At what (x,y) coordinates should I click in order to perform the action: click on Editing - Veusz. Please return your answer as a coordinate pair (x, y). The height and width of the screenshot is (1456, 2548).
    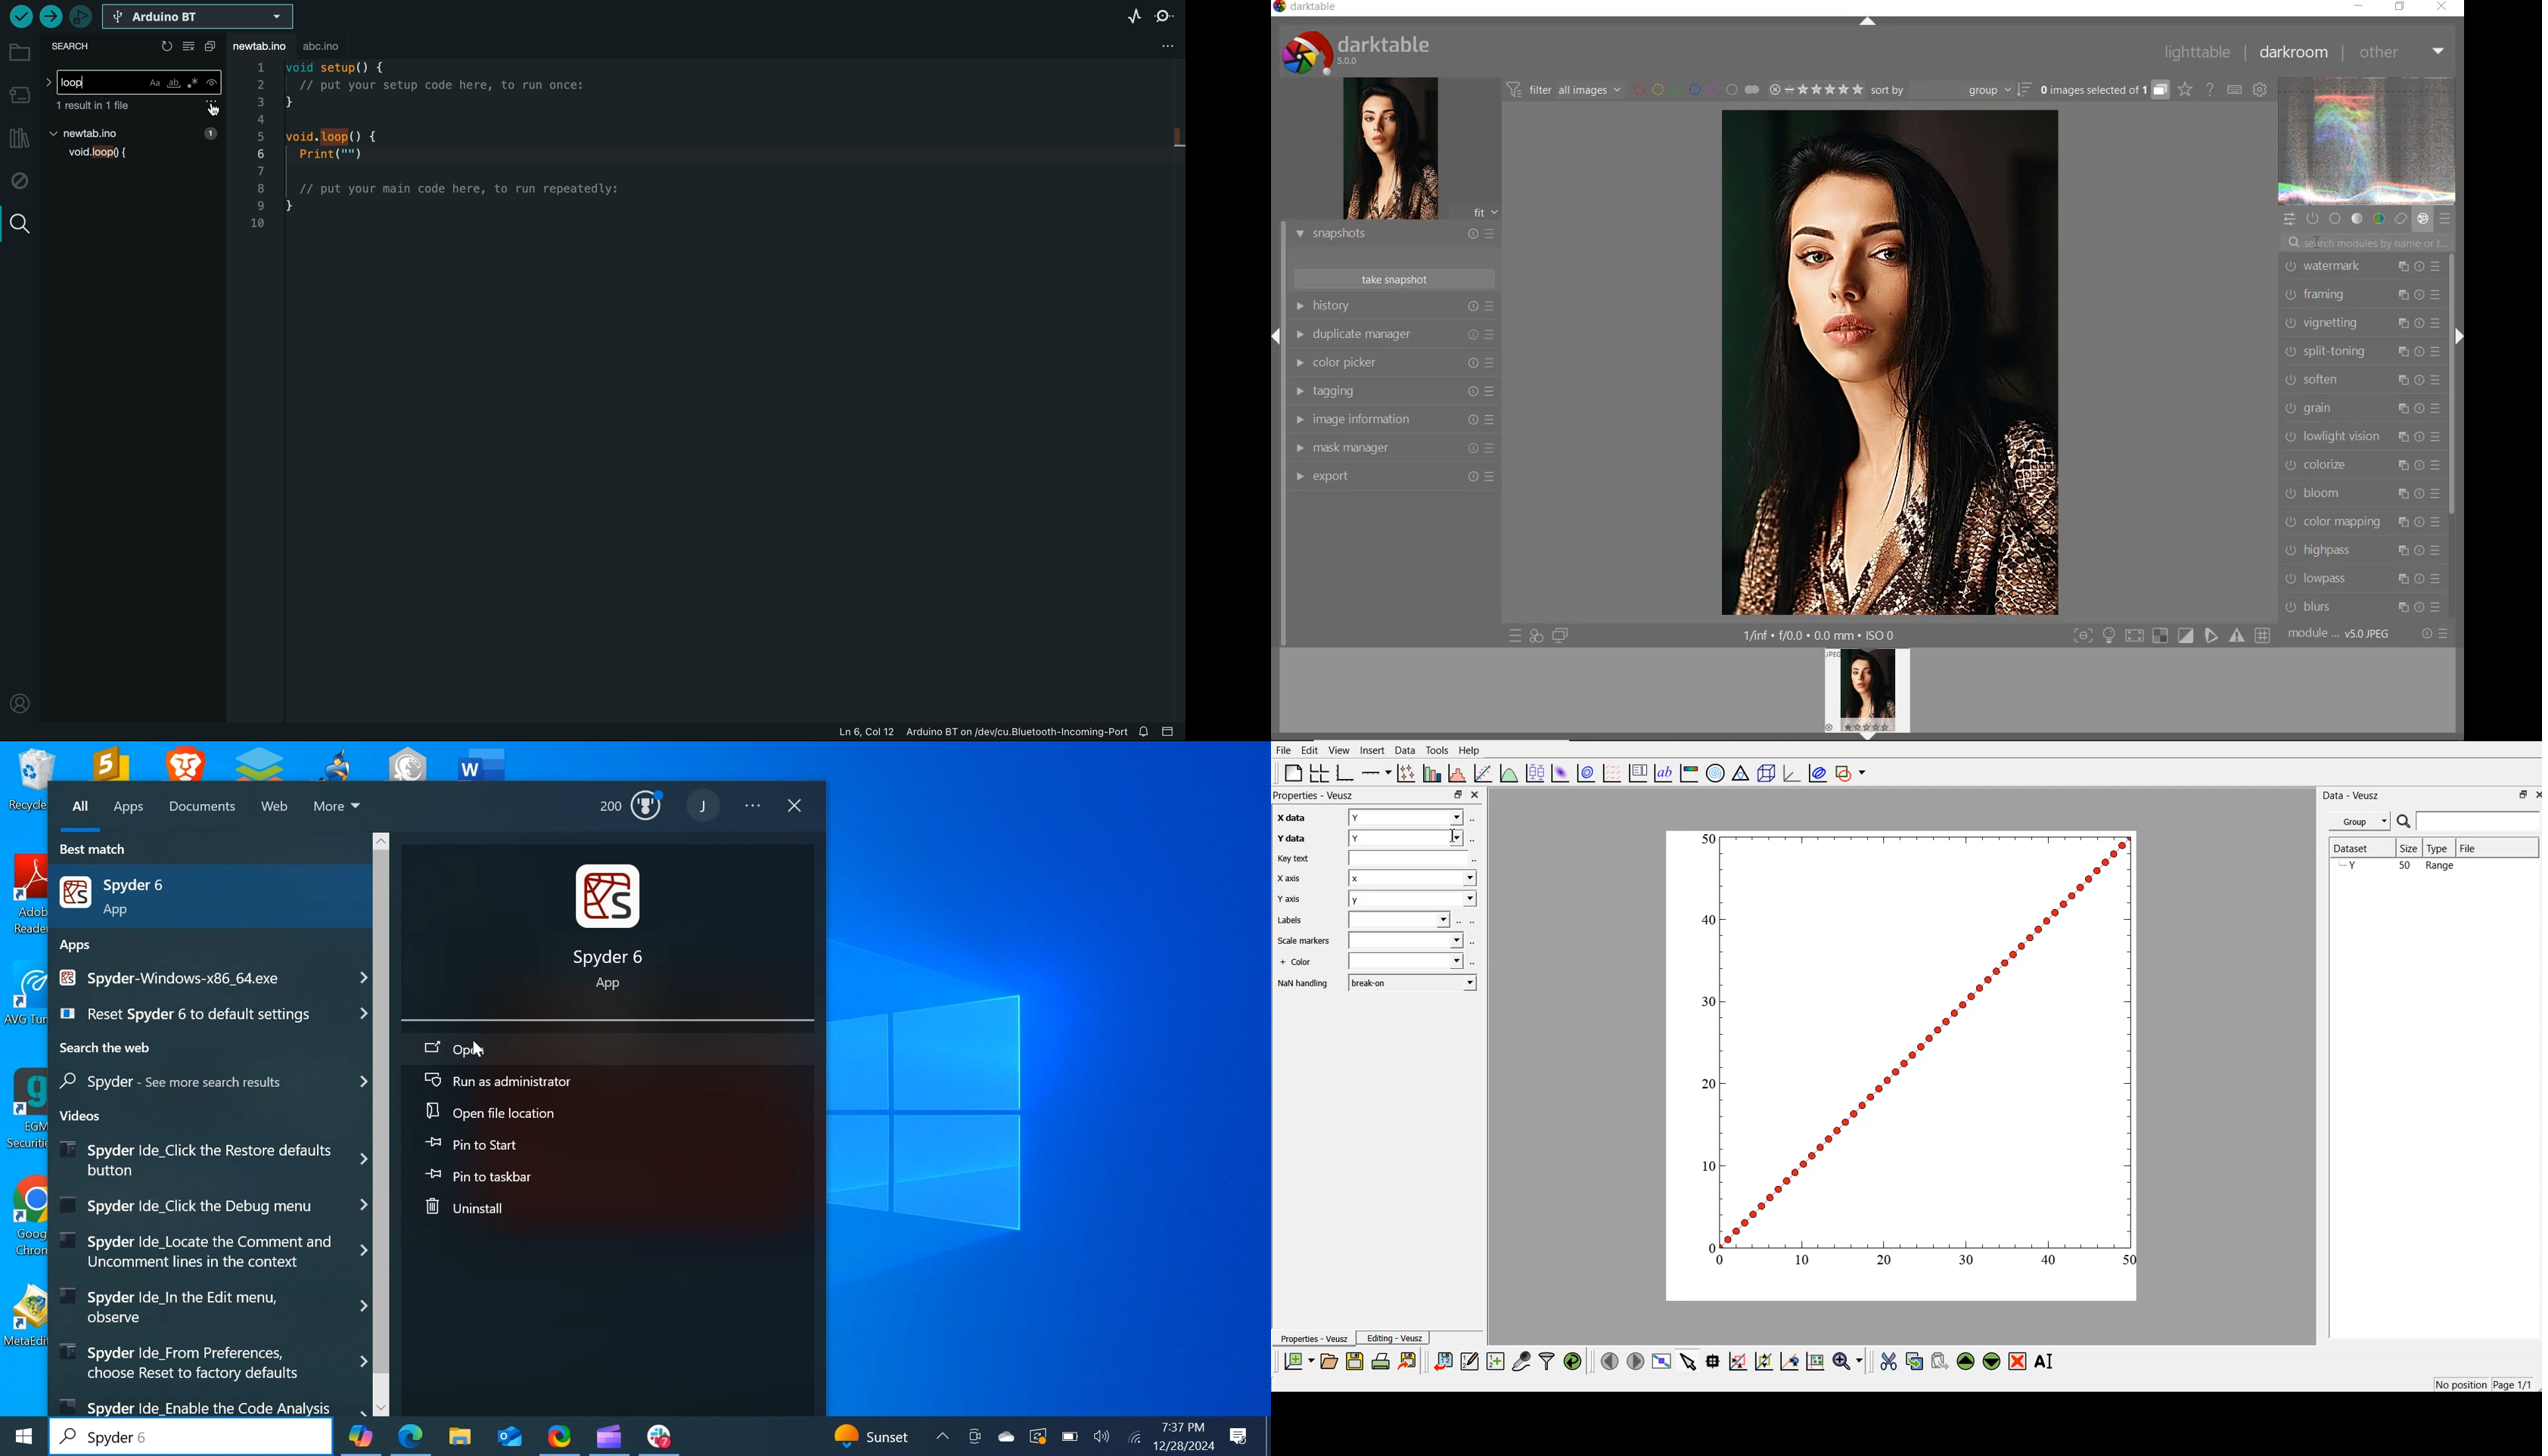
    Looking at the image, I should click on (1395, 1338).